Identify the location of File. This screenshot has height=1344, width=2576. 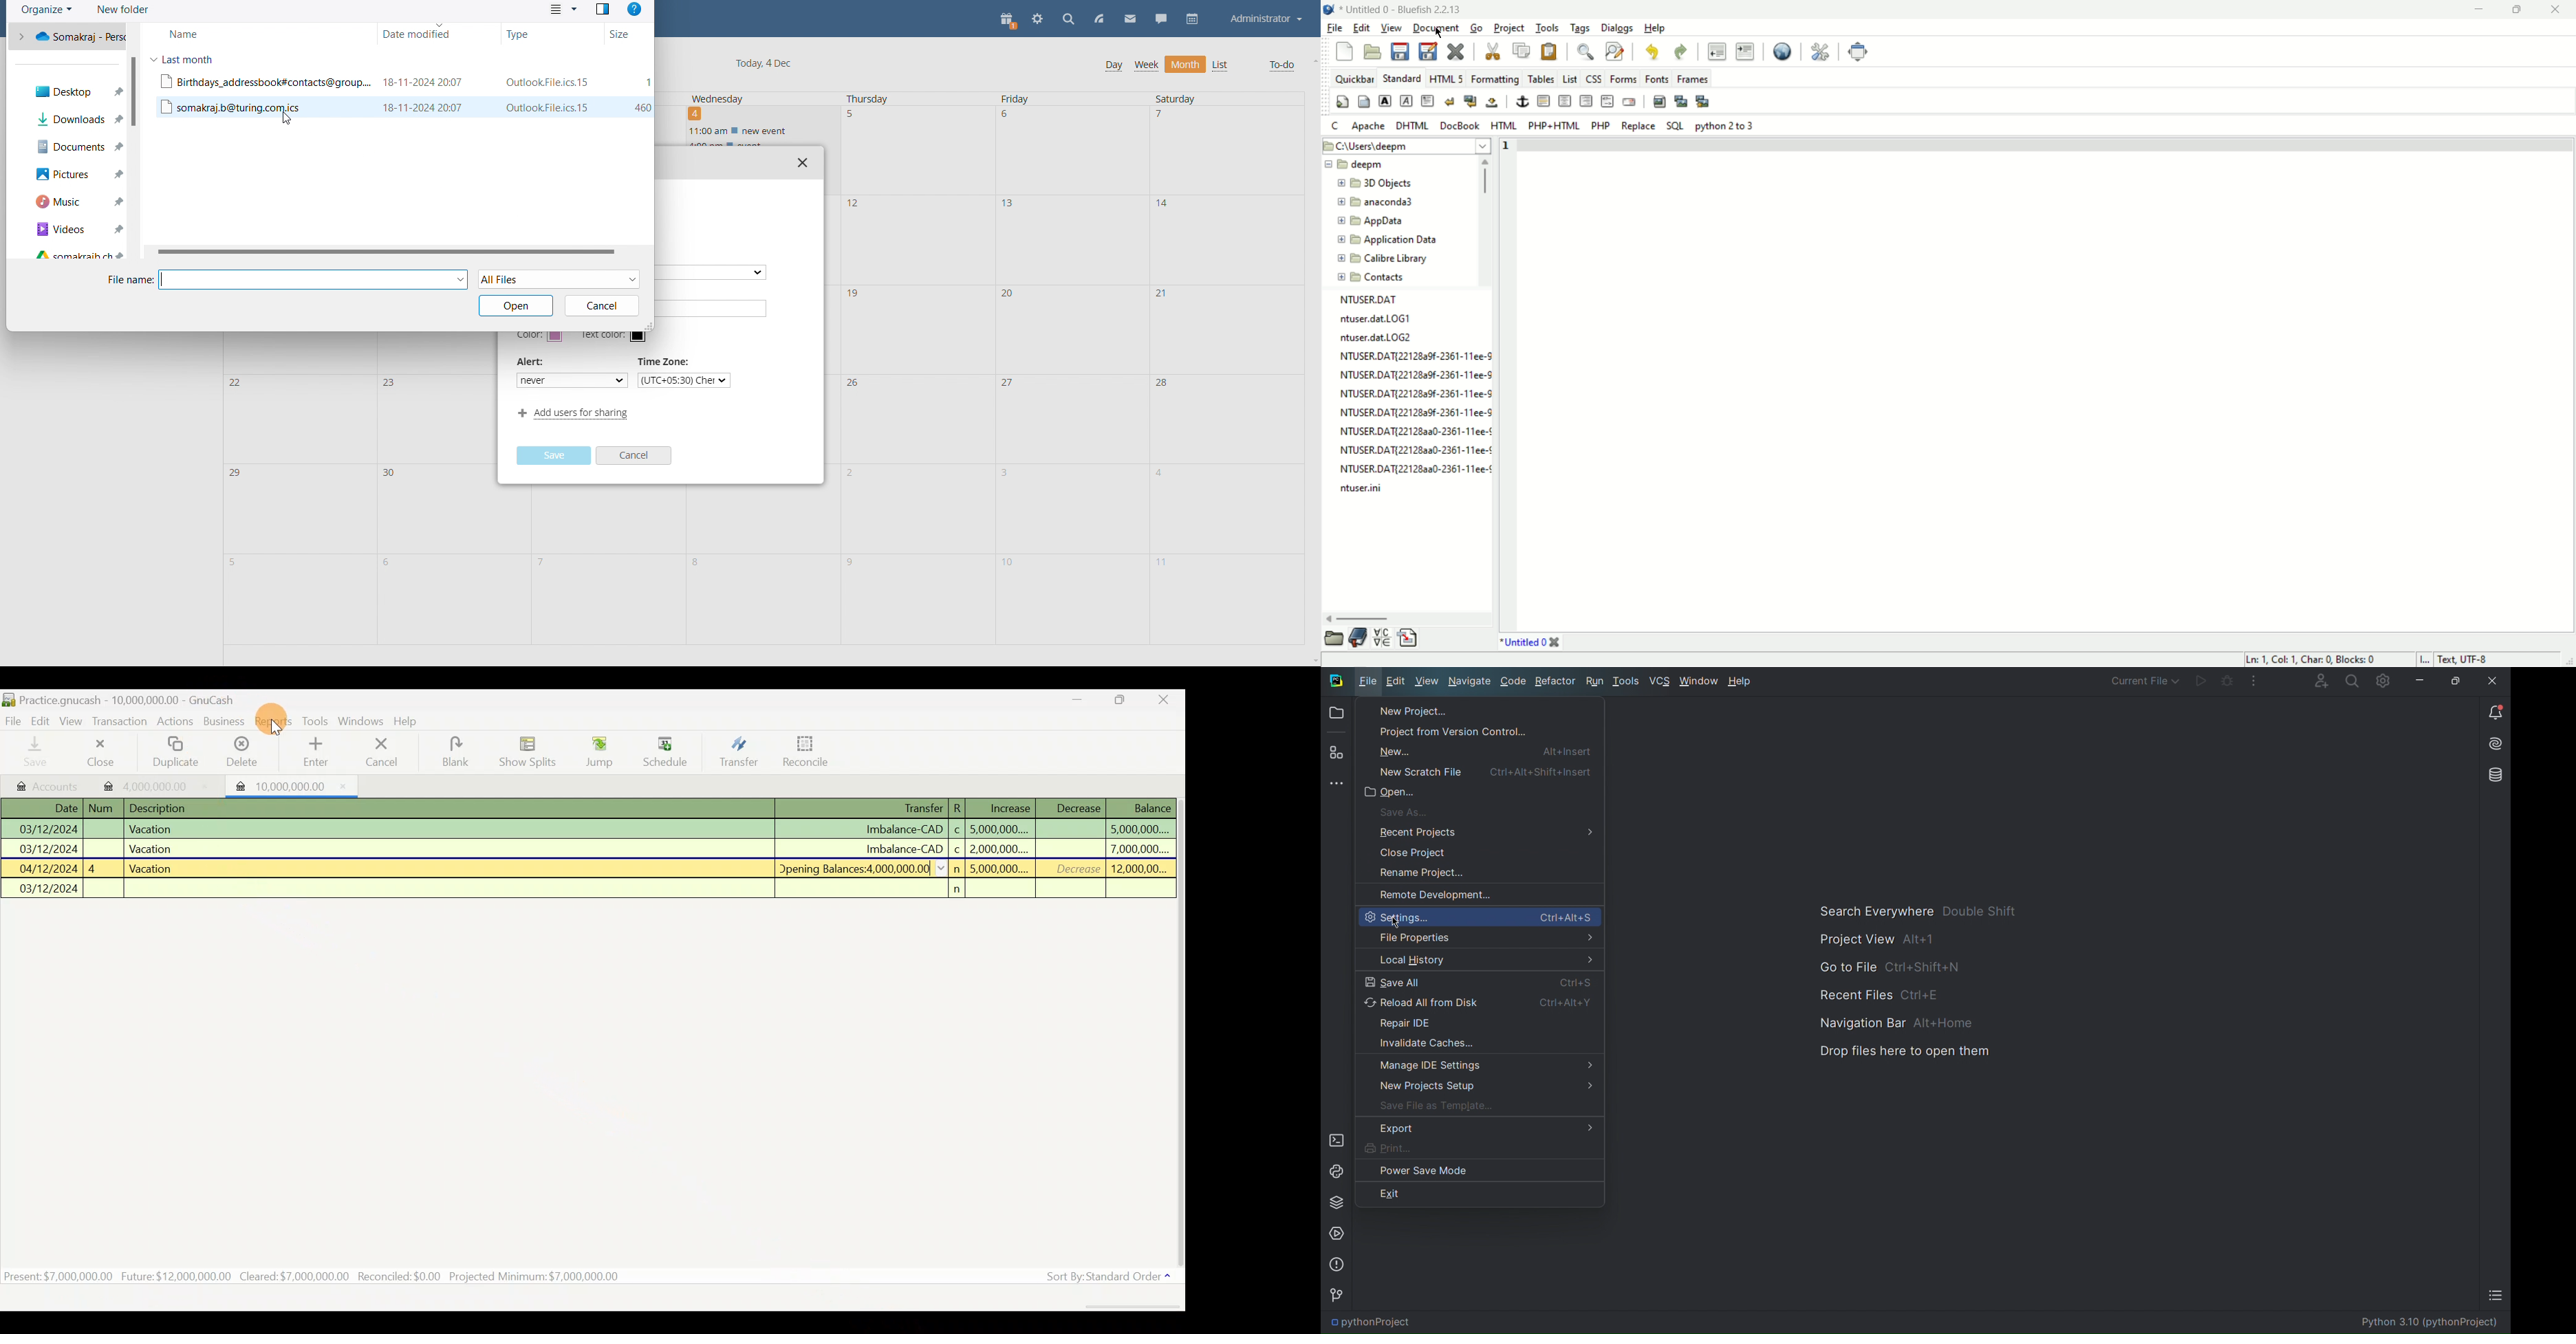
(14, 721).